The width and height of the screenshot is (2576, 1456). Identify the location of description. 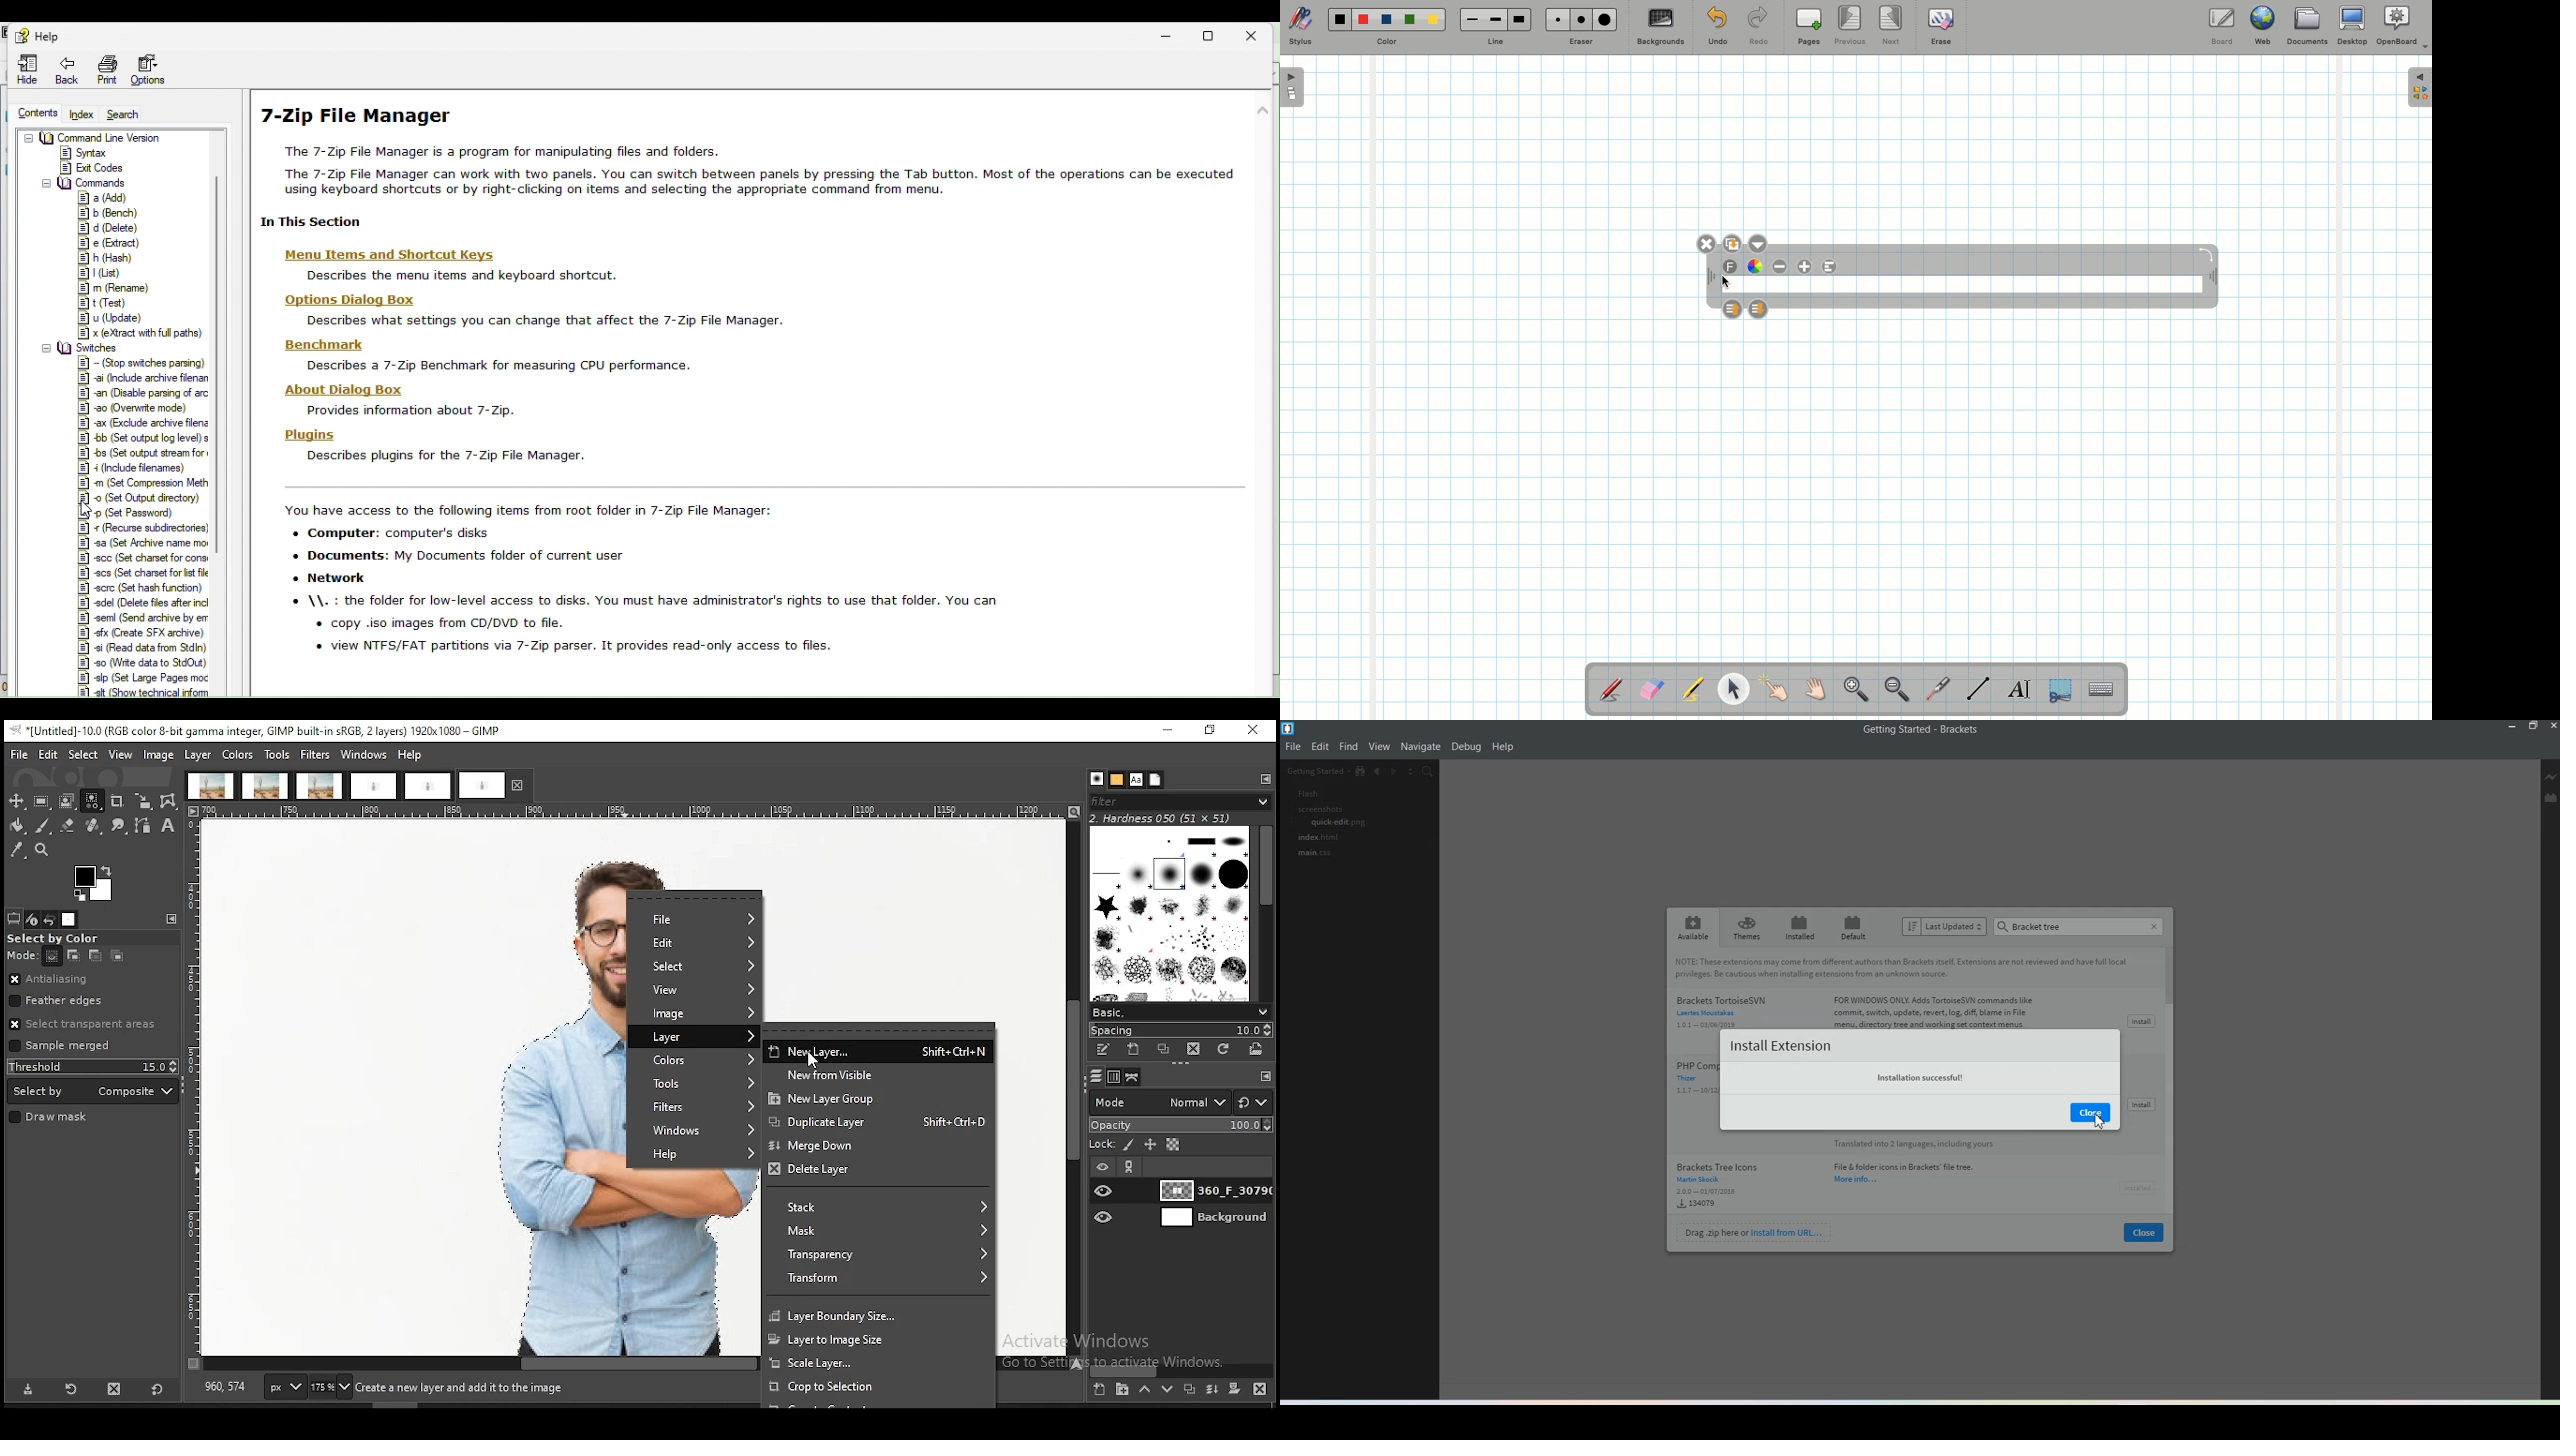
(466, 275).